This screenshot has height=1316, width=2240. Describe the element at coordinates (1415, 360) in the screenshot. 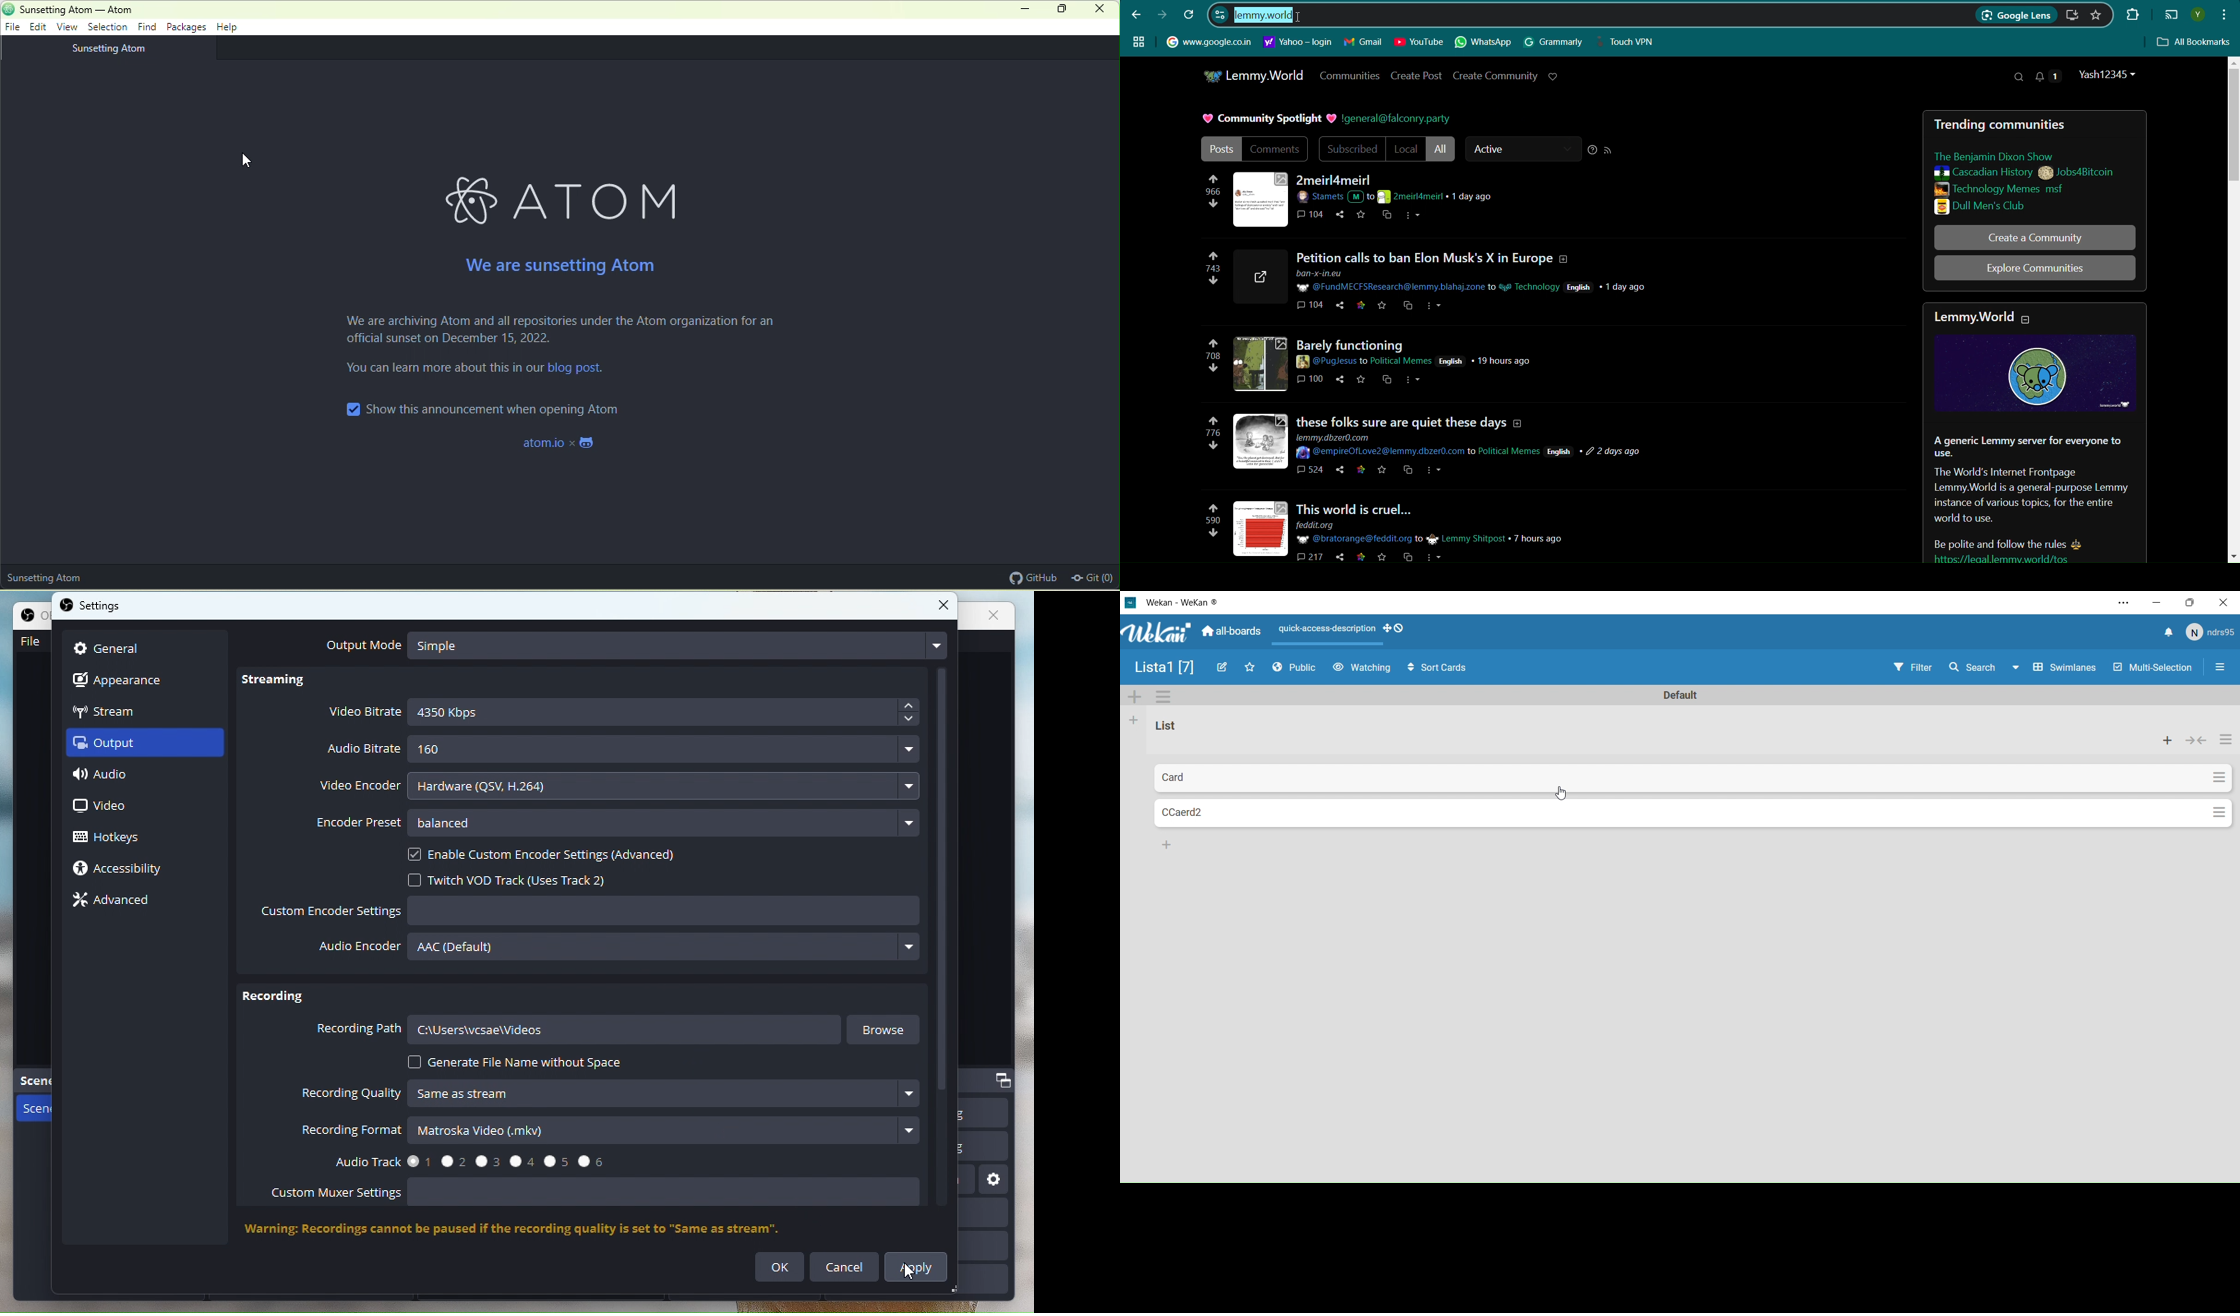

I see `A @Puglesus to Political Memes English + 19 hours ago` at that location.